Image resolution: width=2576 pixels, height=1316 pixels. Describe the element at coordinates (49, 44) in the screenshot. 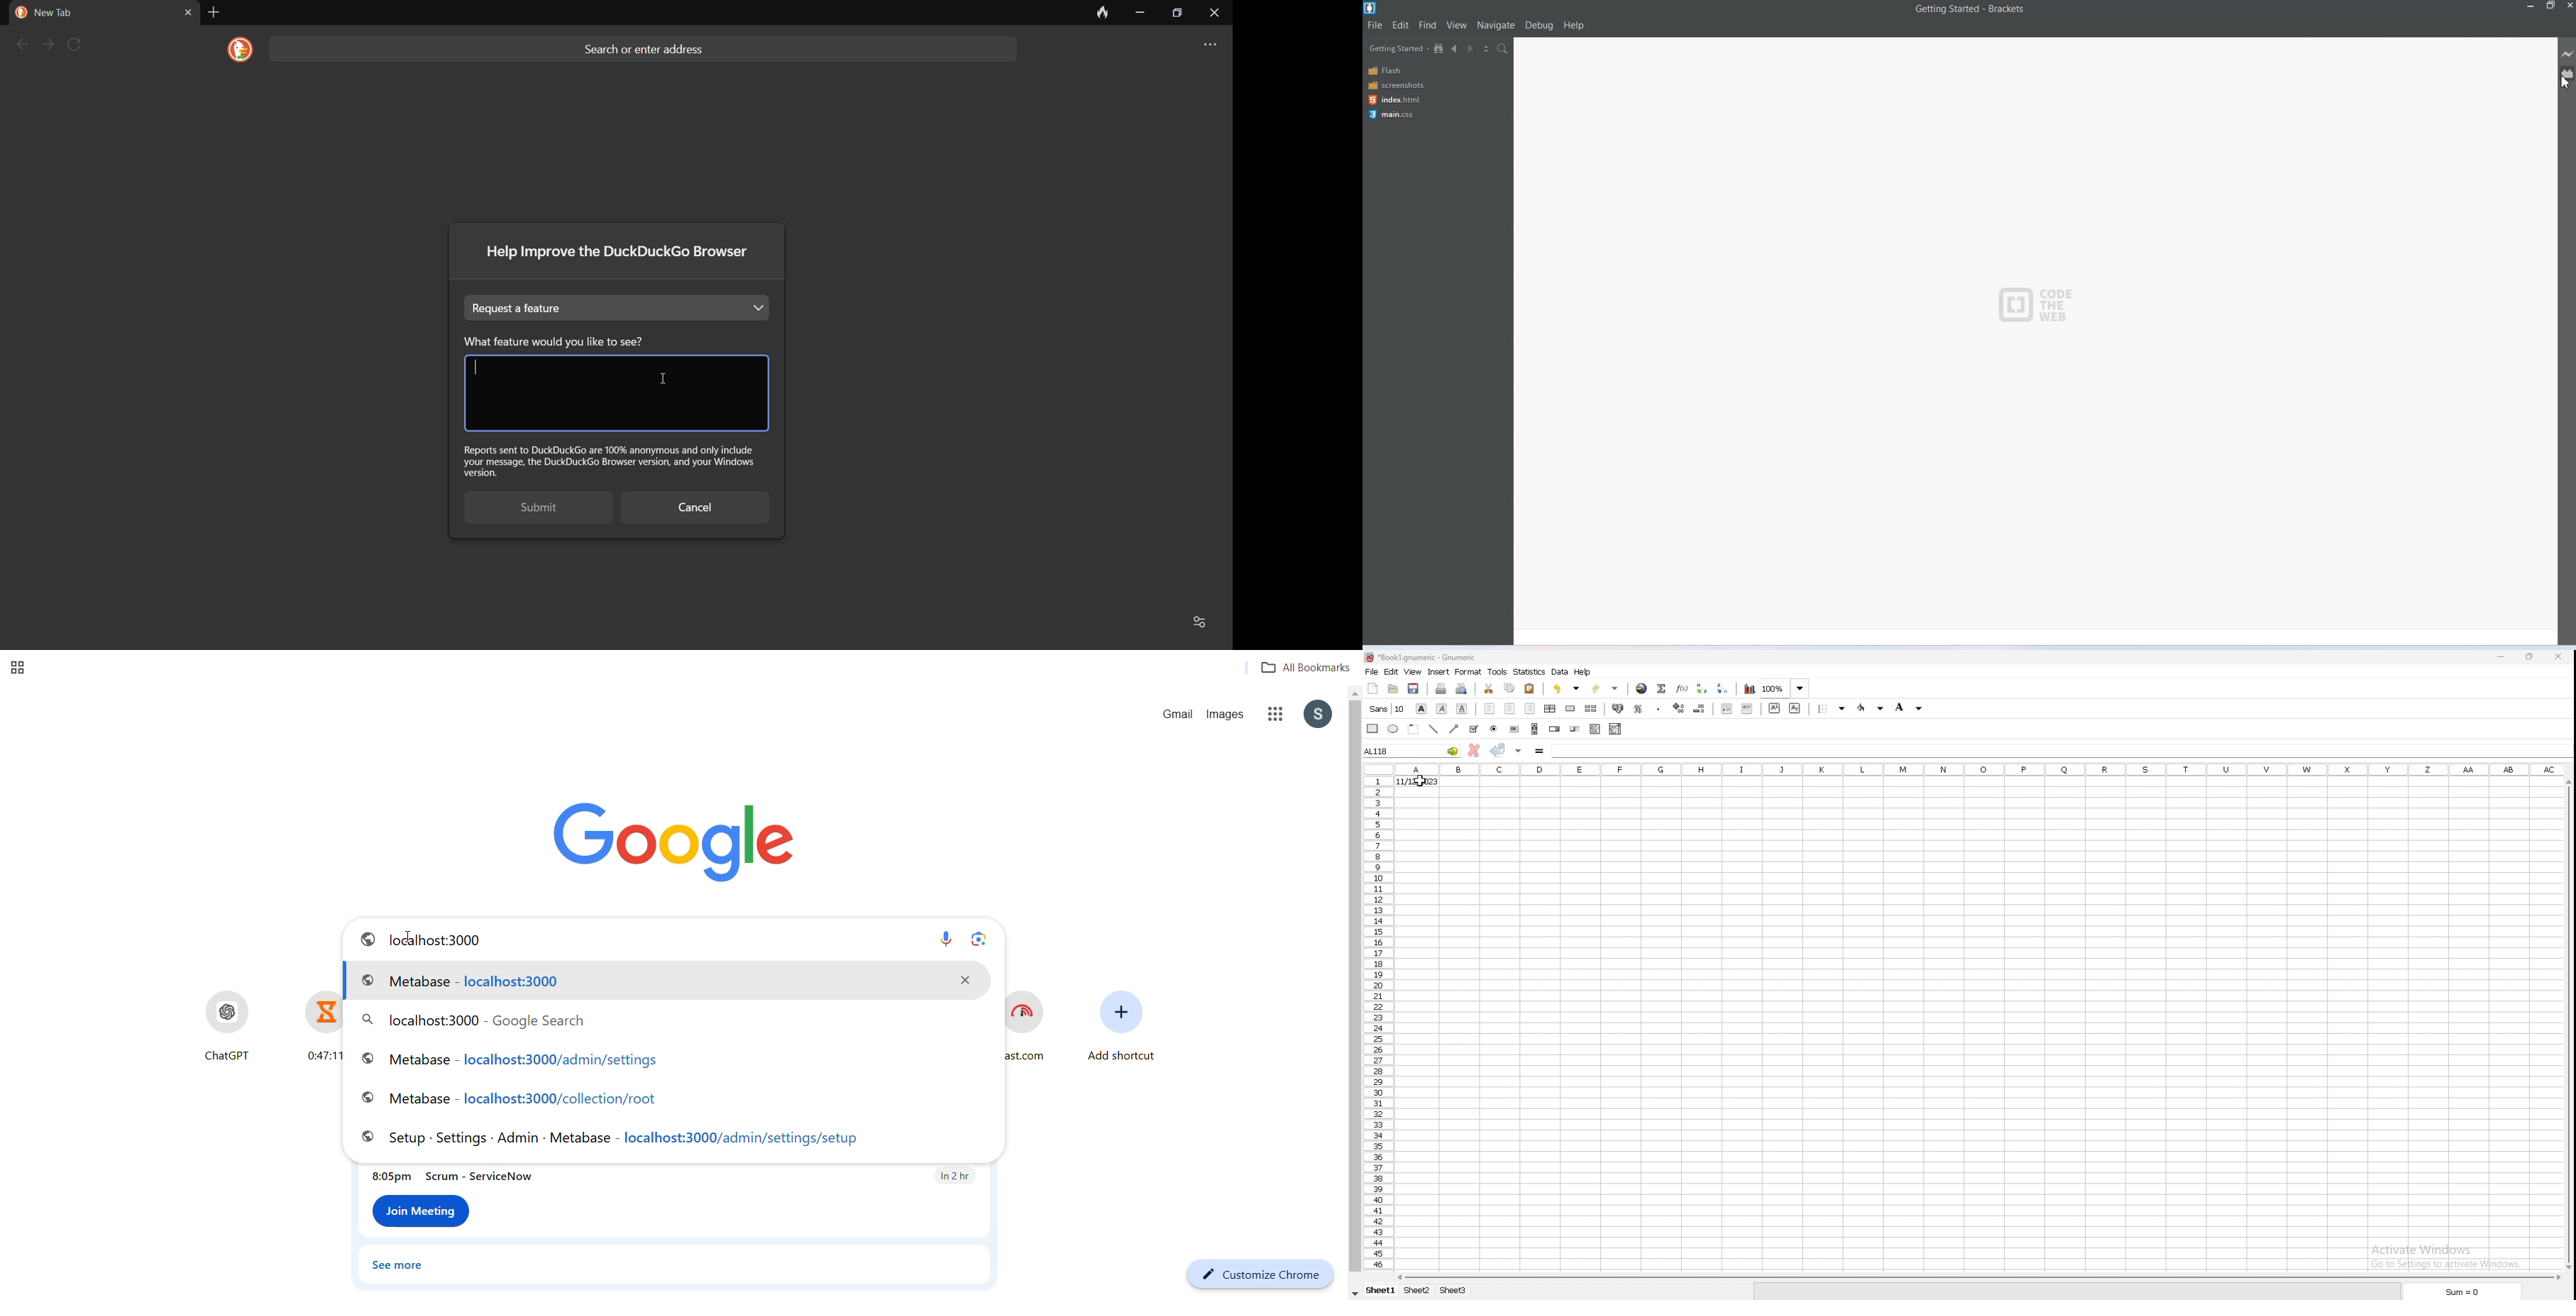

I see `next` at that location.